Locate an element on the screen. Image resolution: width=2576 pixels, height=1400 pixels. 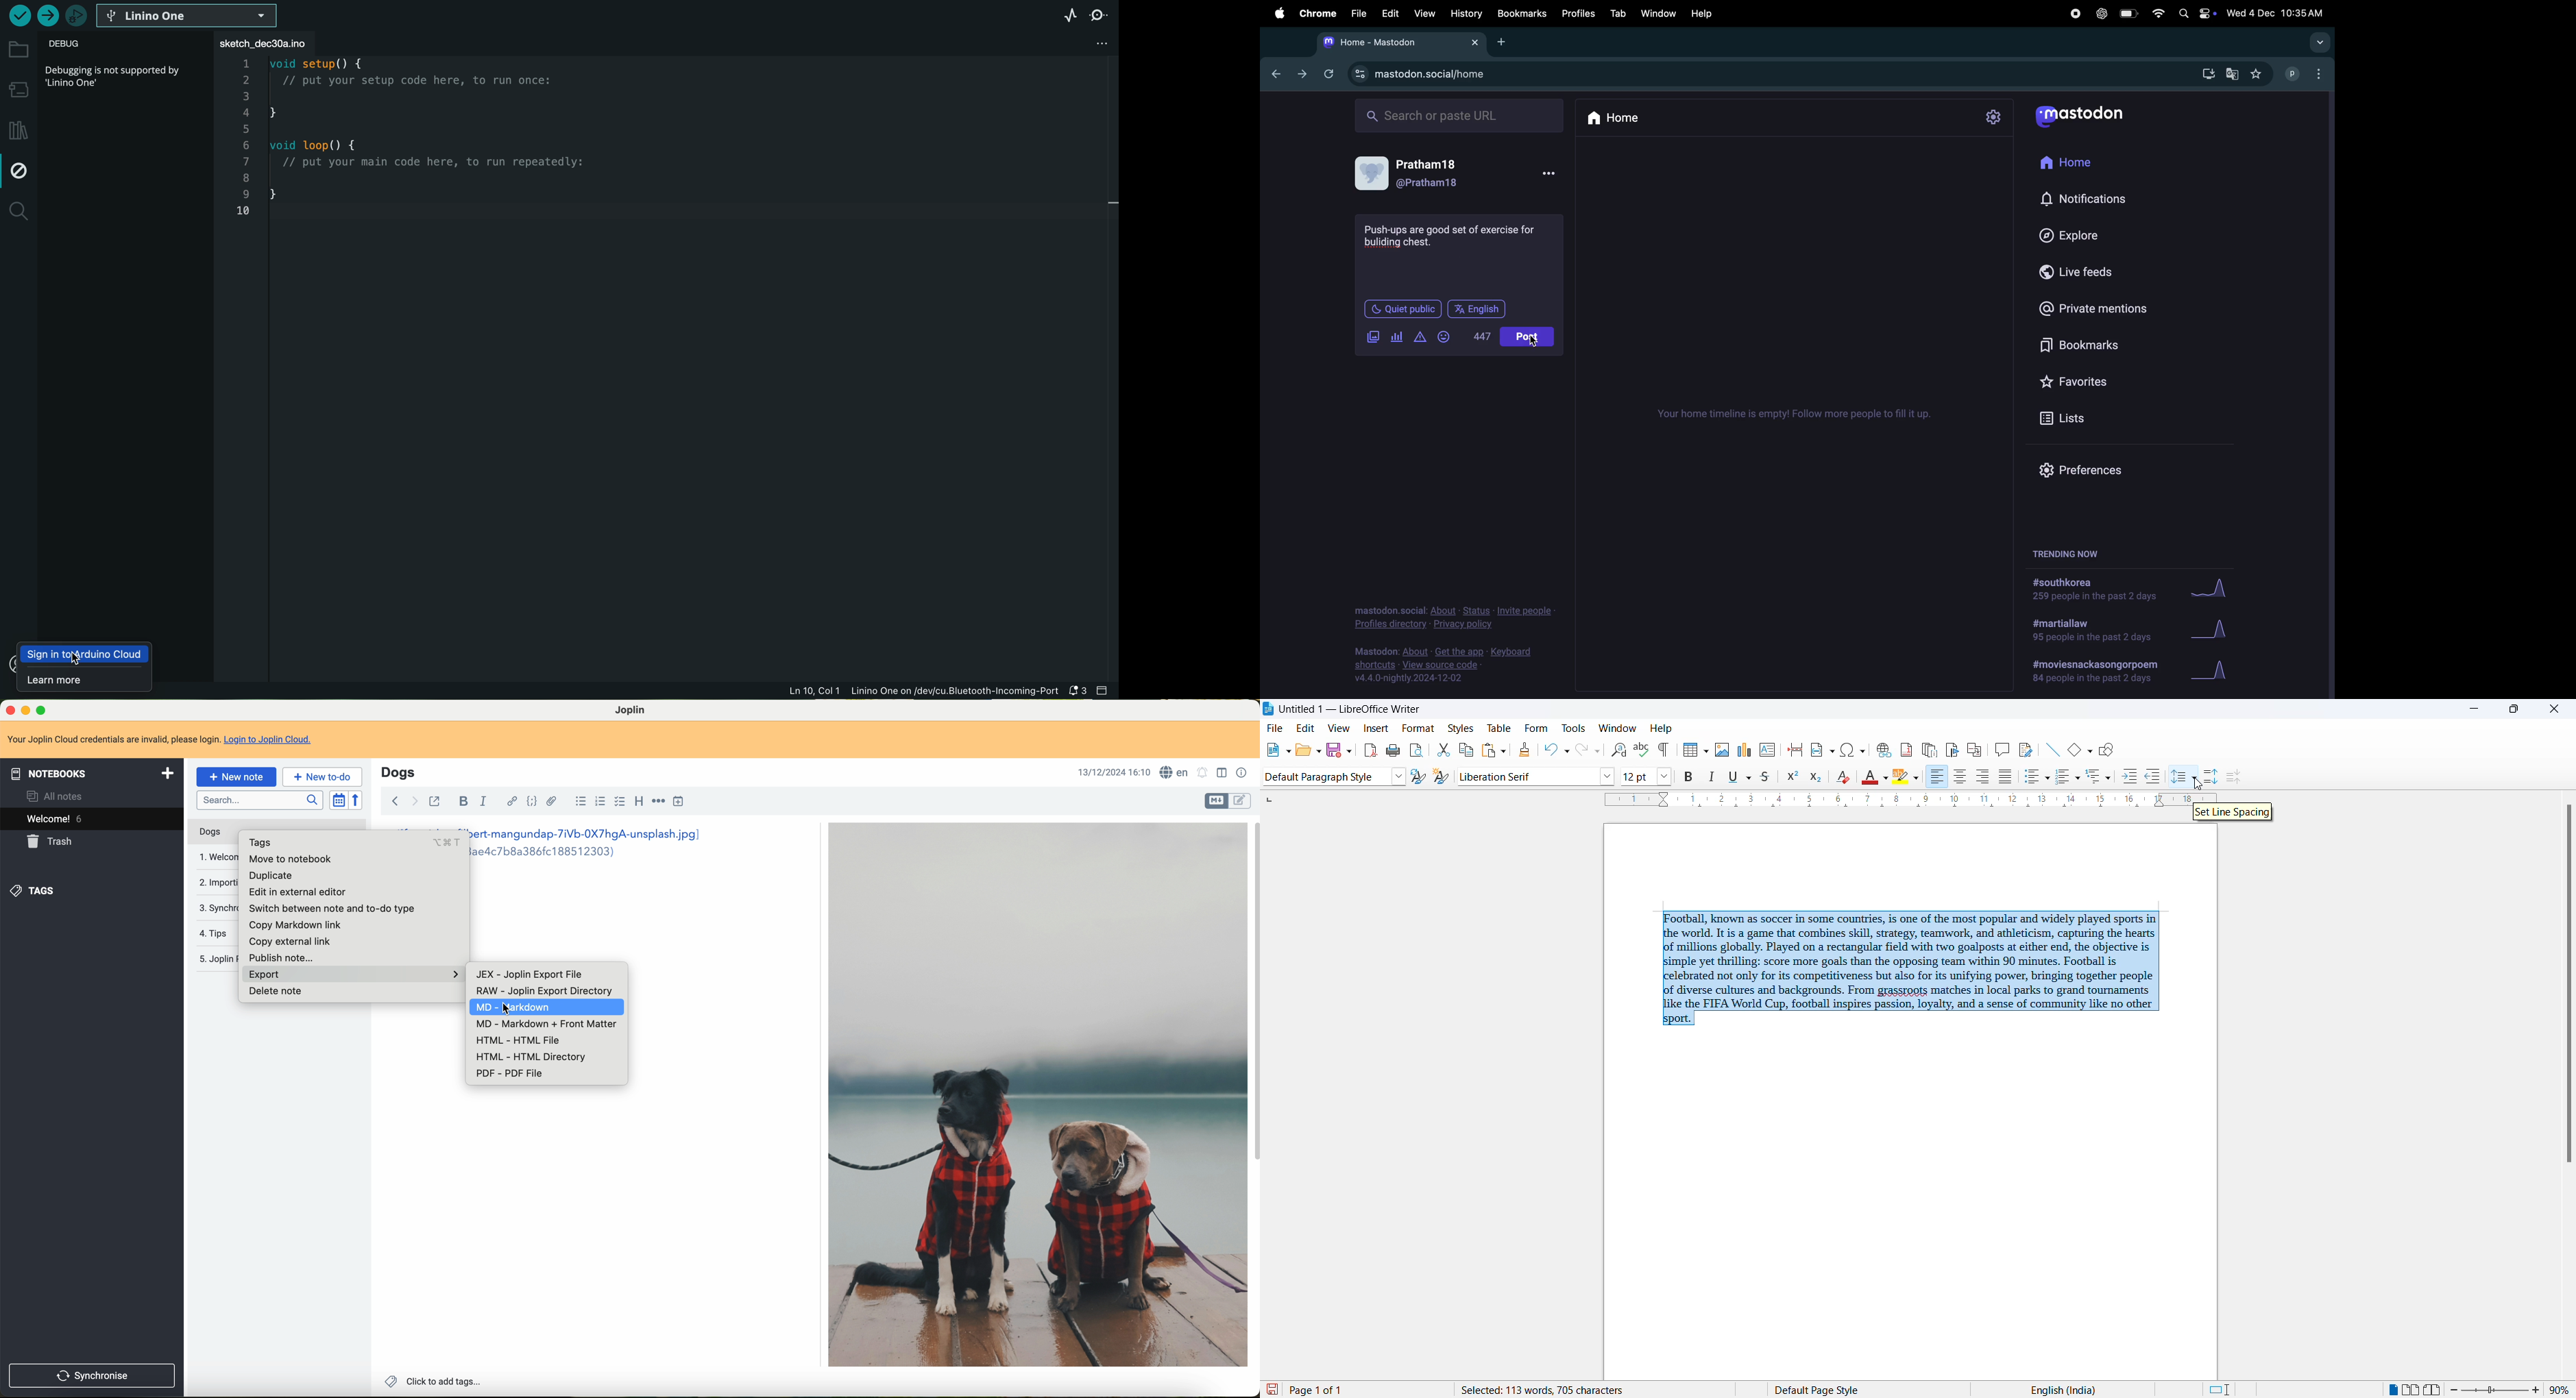
Home is located at coordinates (1620, 116).